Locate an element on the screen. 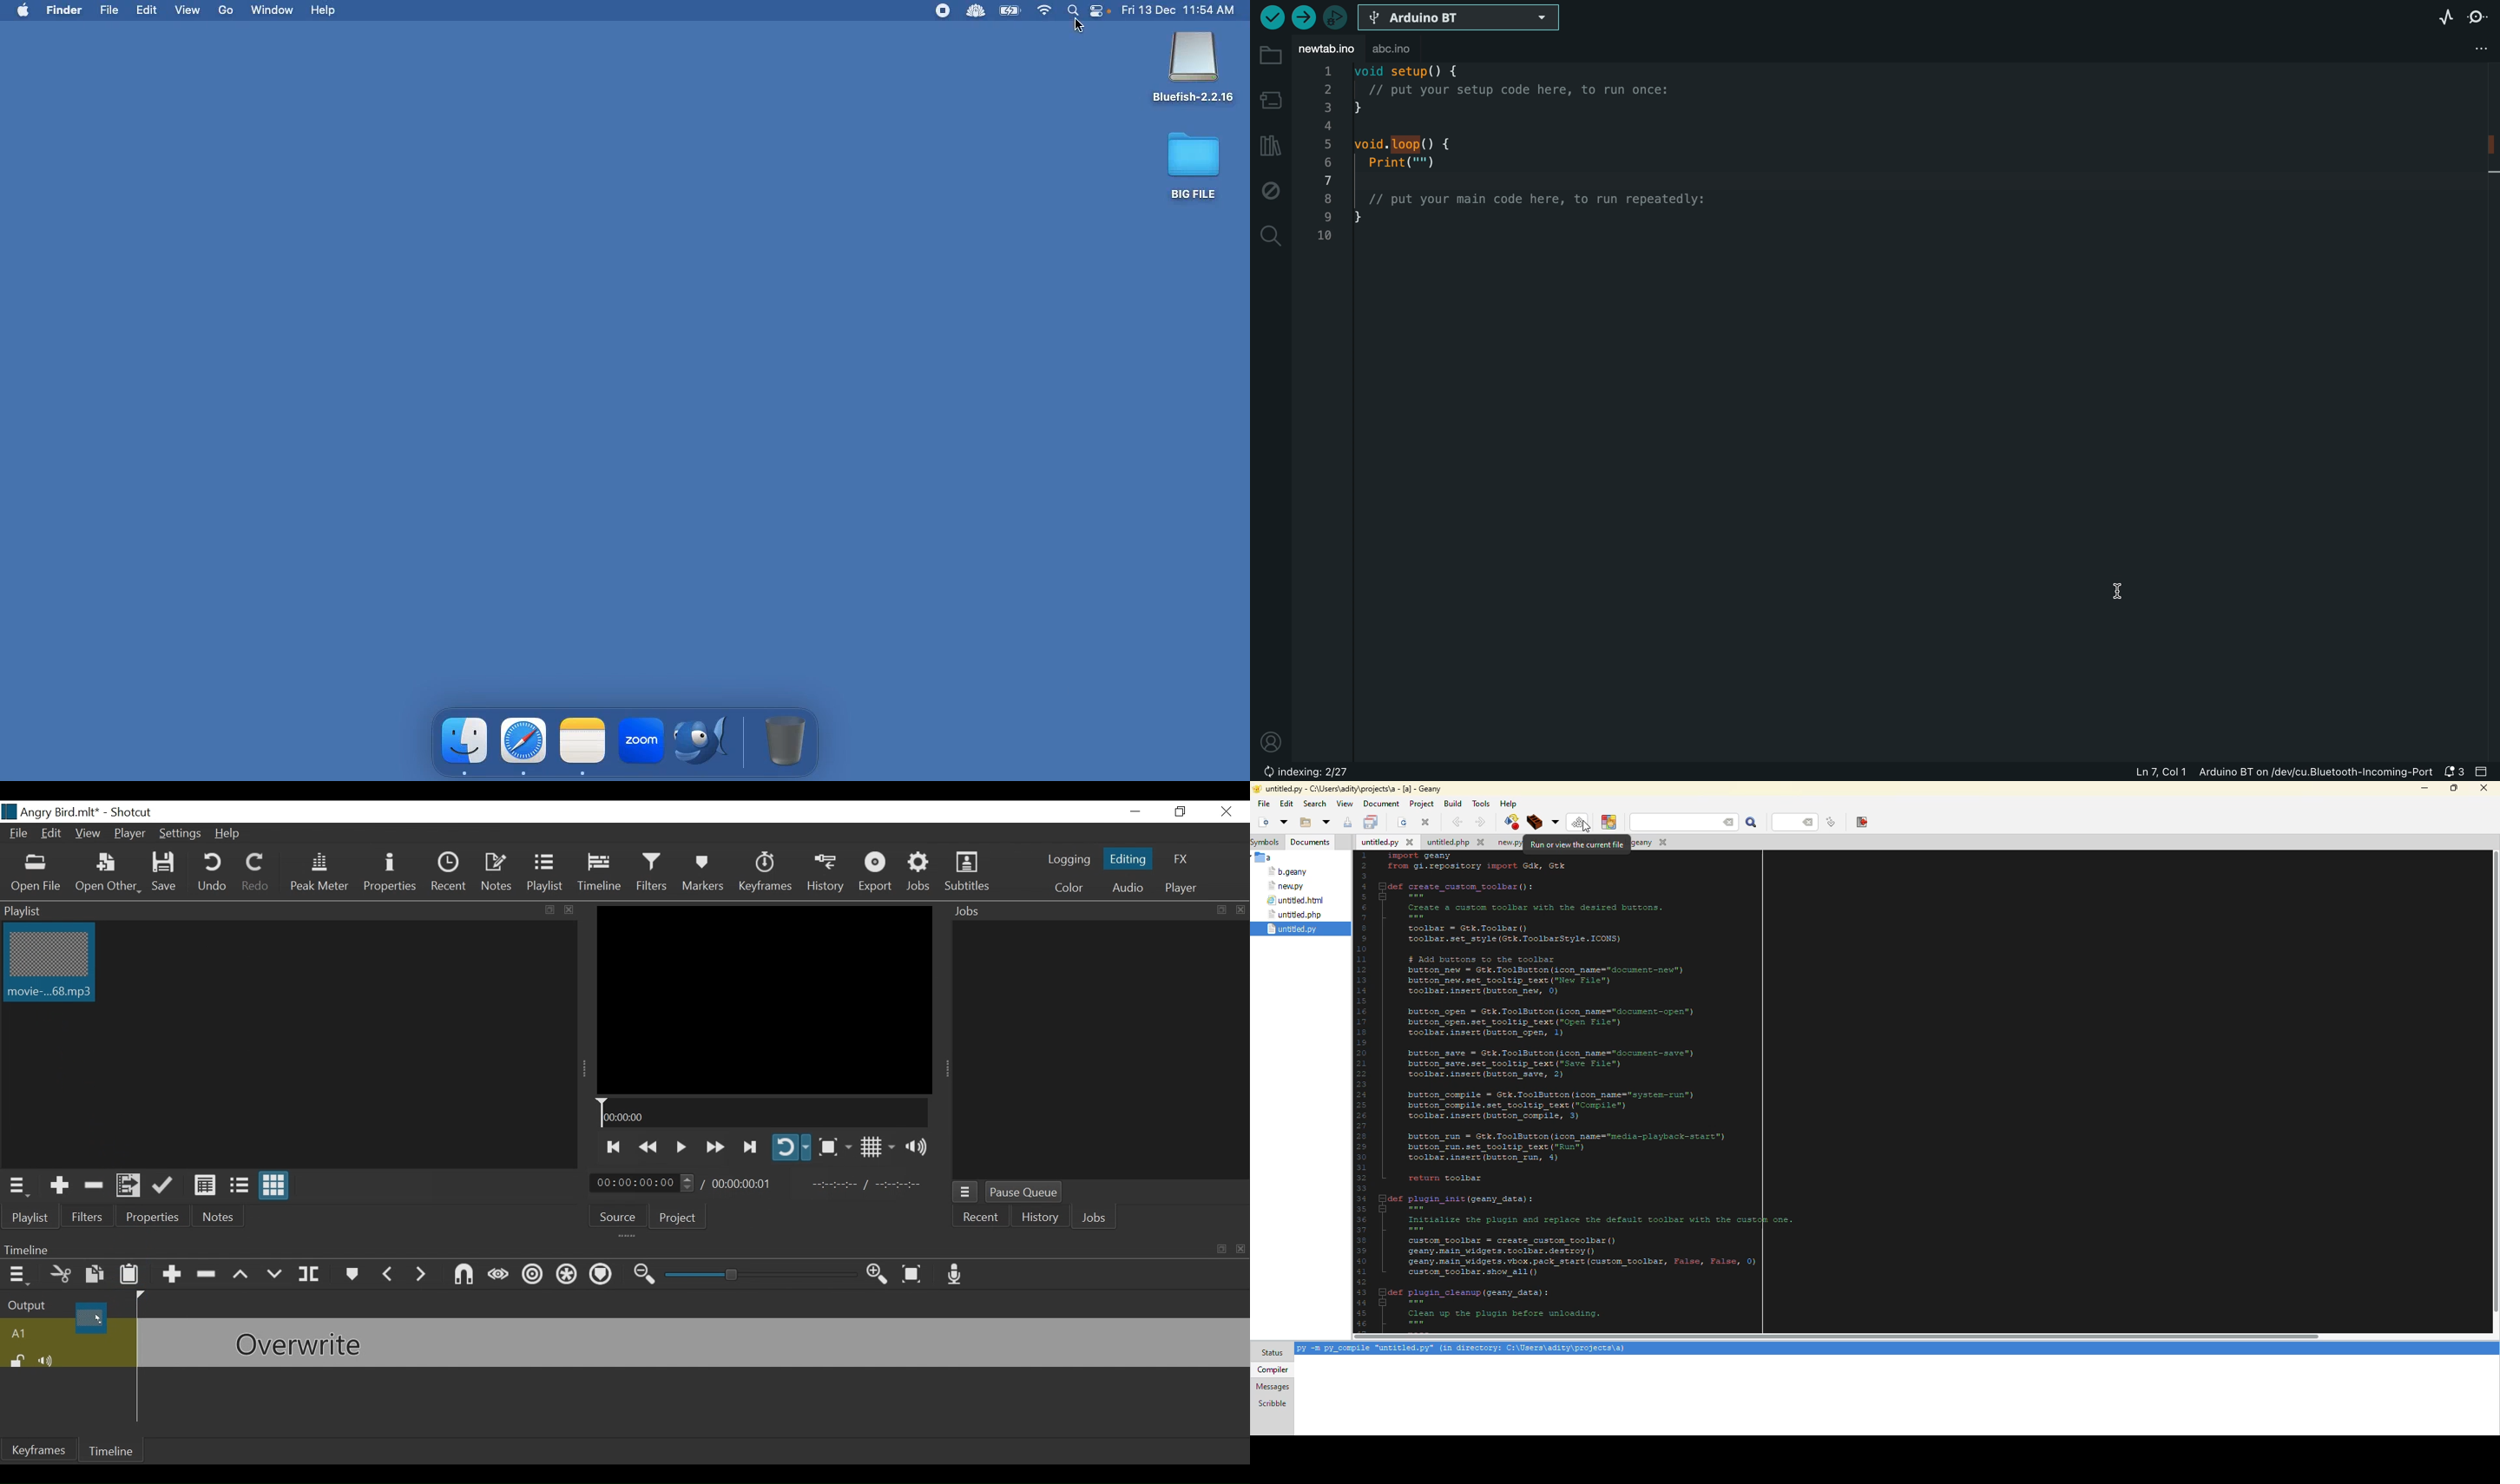 This screenshot has height=1484, width=2520. code is located at coordinates (1529, 159).